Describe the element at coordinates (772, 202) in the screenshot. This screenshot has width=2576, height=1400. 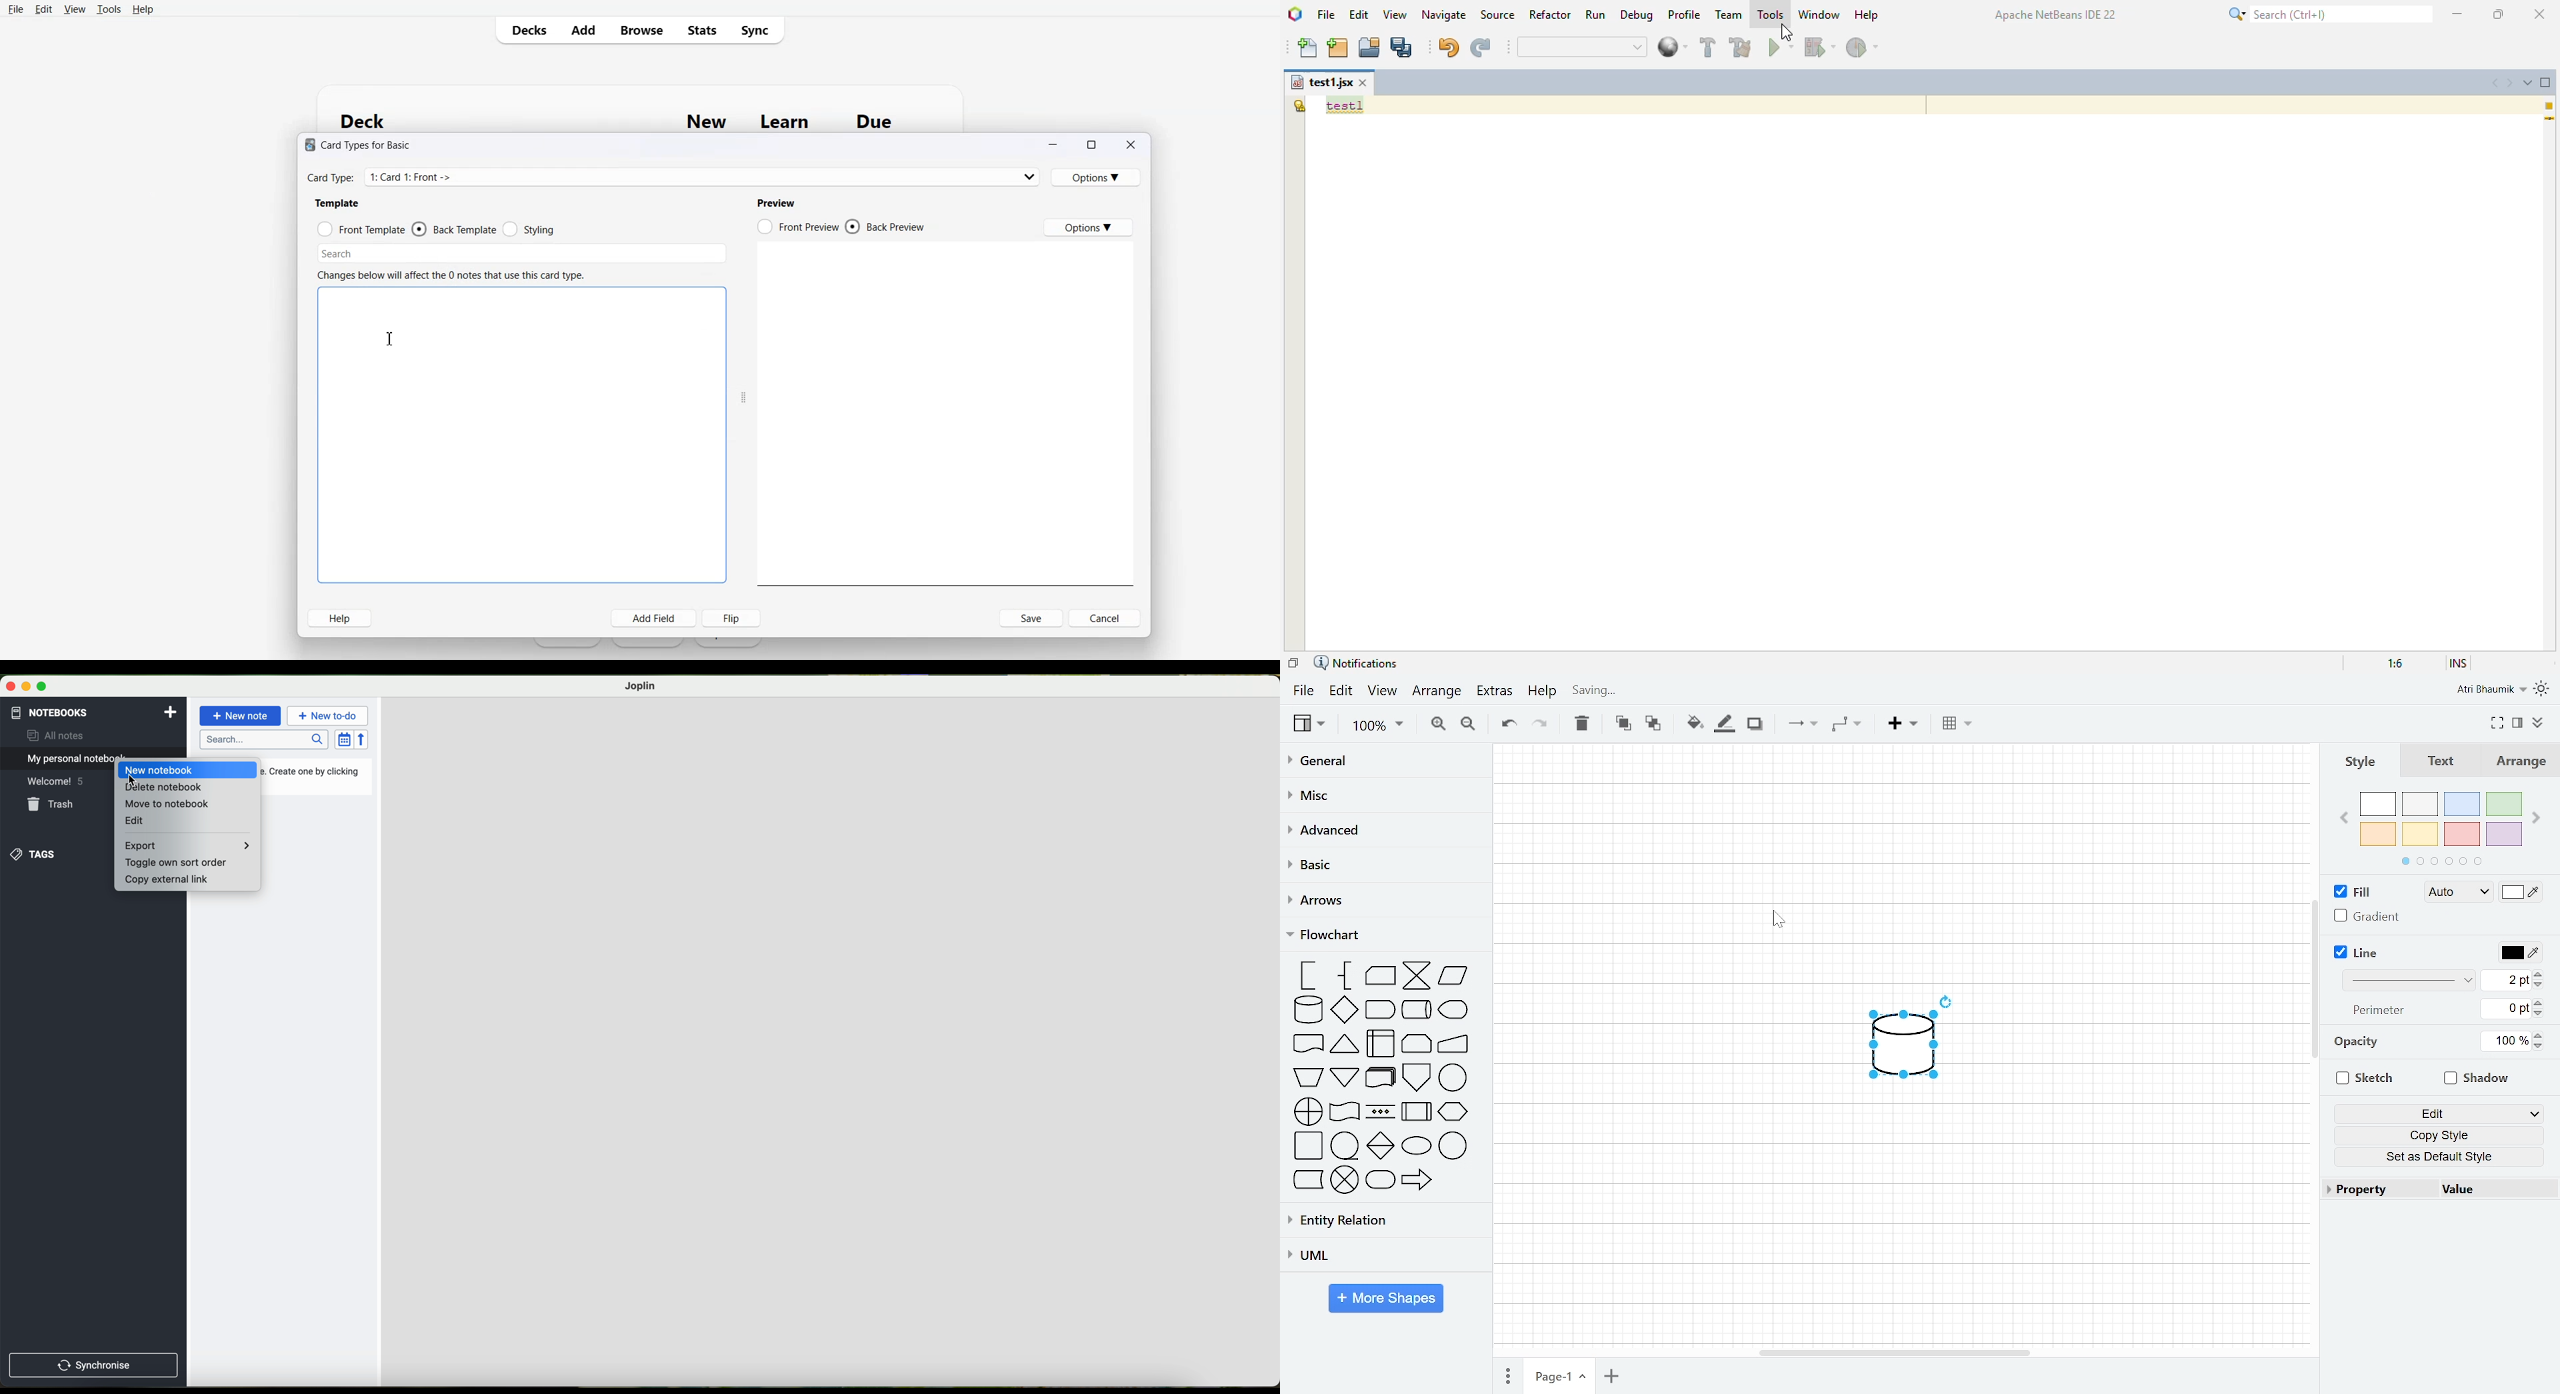
I see `Previe` at that location.